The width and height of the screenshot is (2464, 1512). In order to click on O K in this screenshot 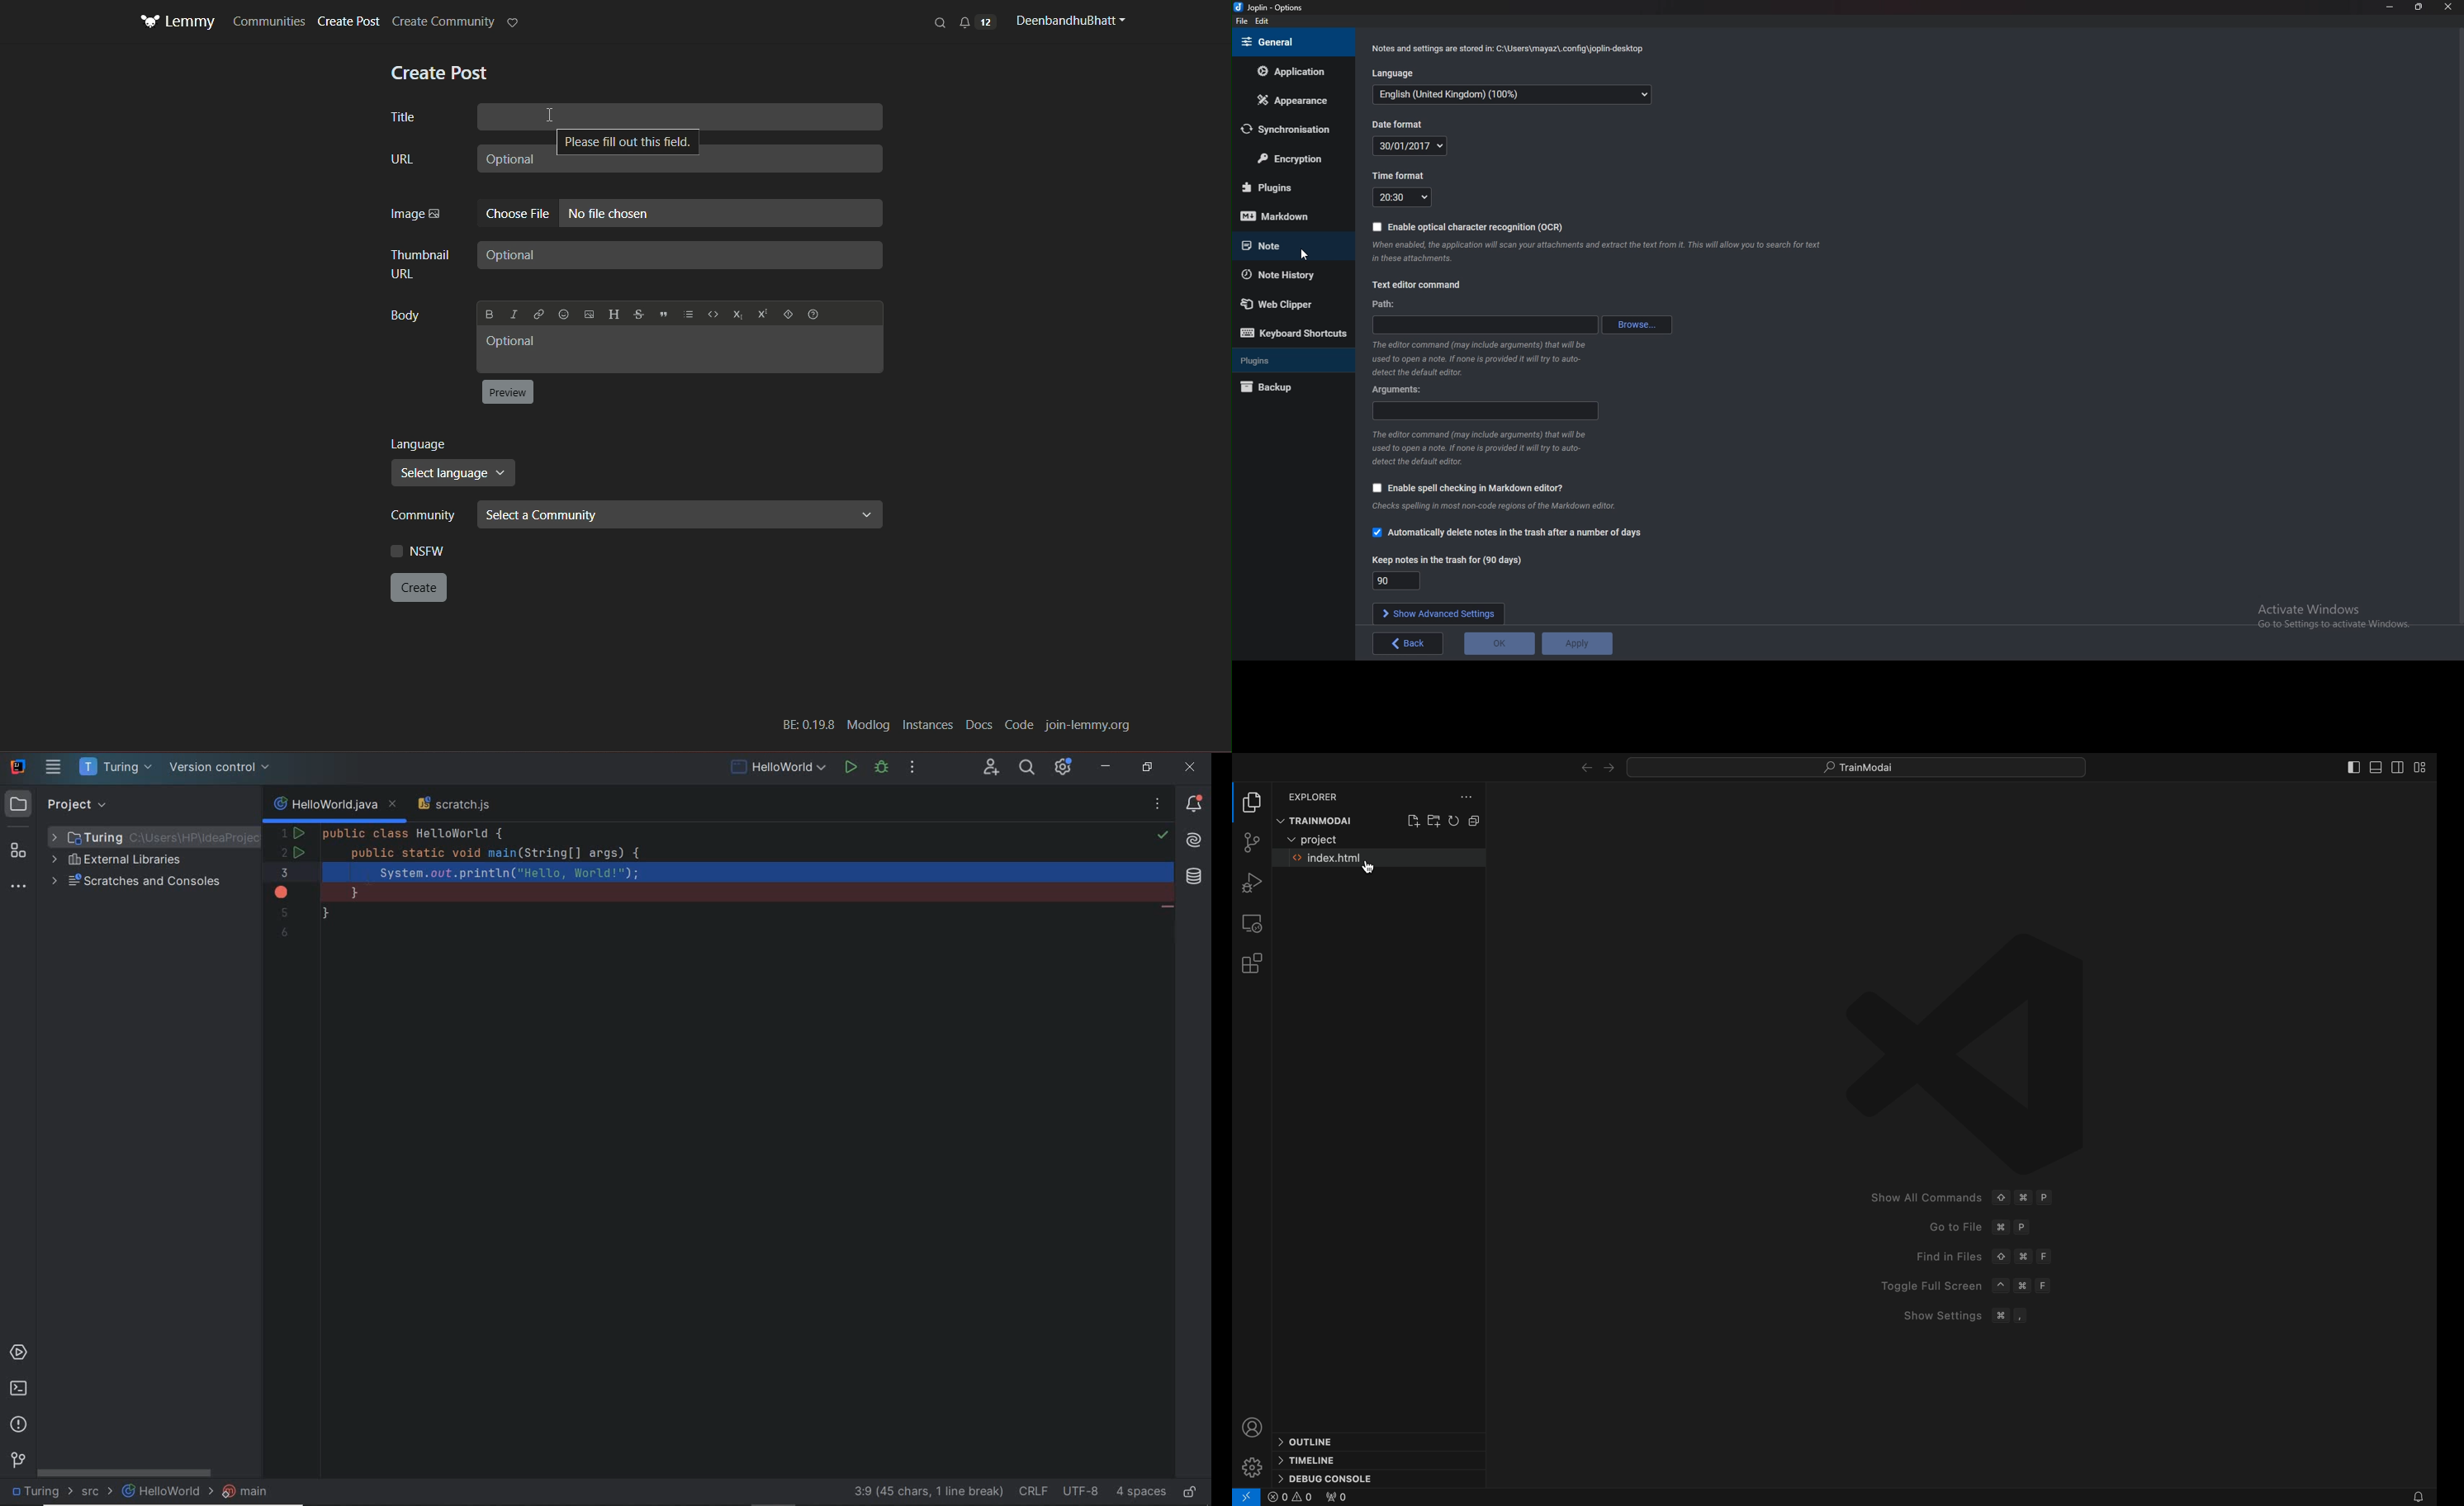, I will do `click(1501, 643)`.